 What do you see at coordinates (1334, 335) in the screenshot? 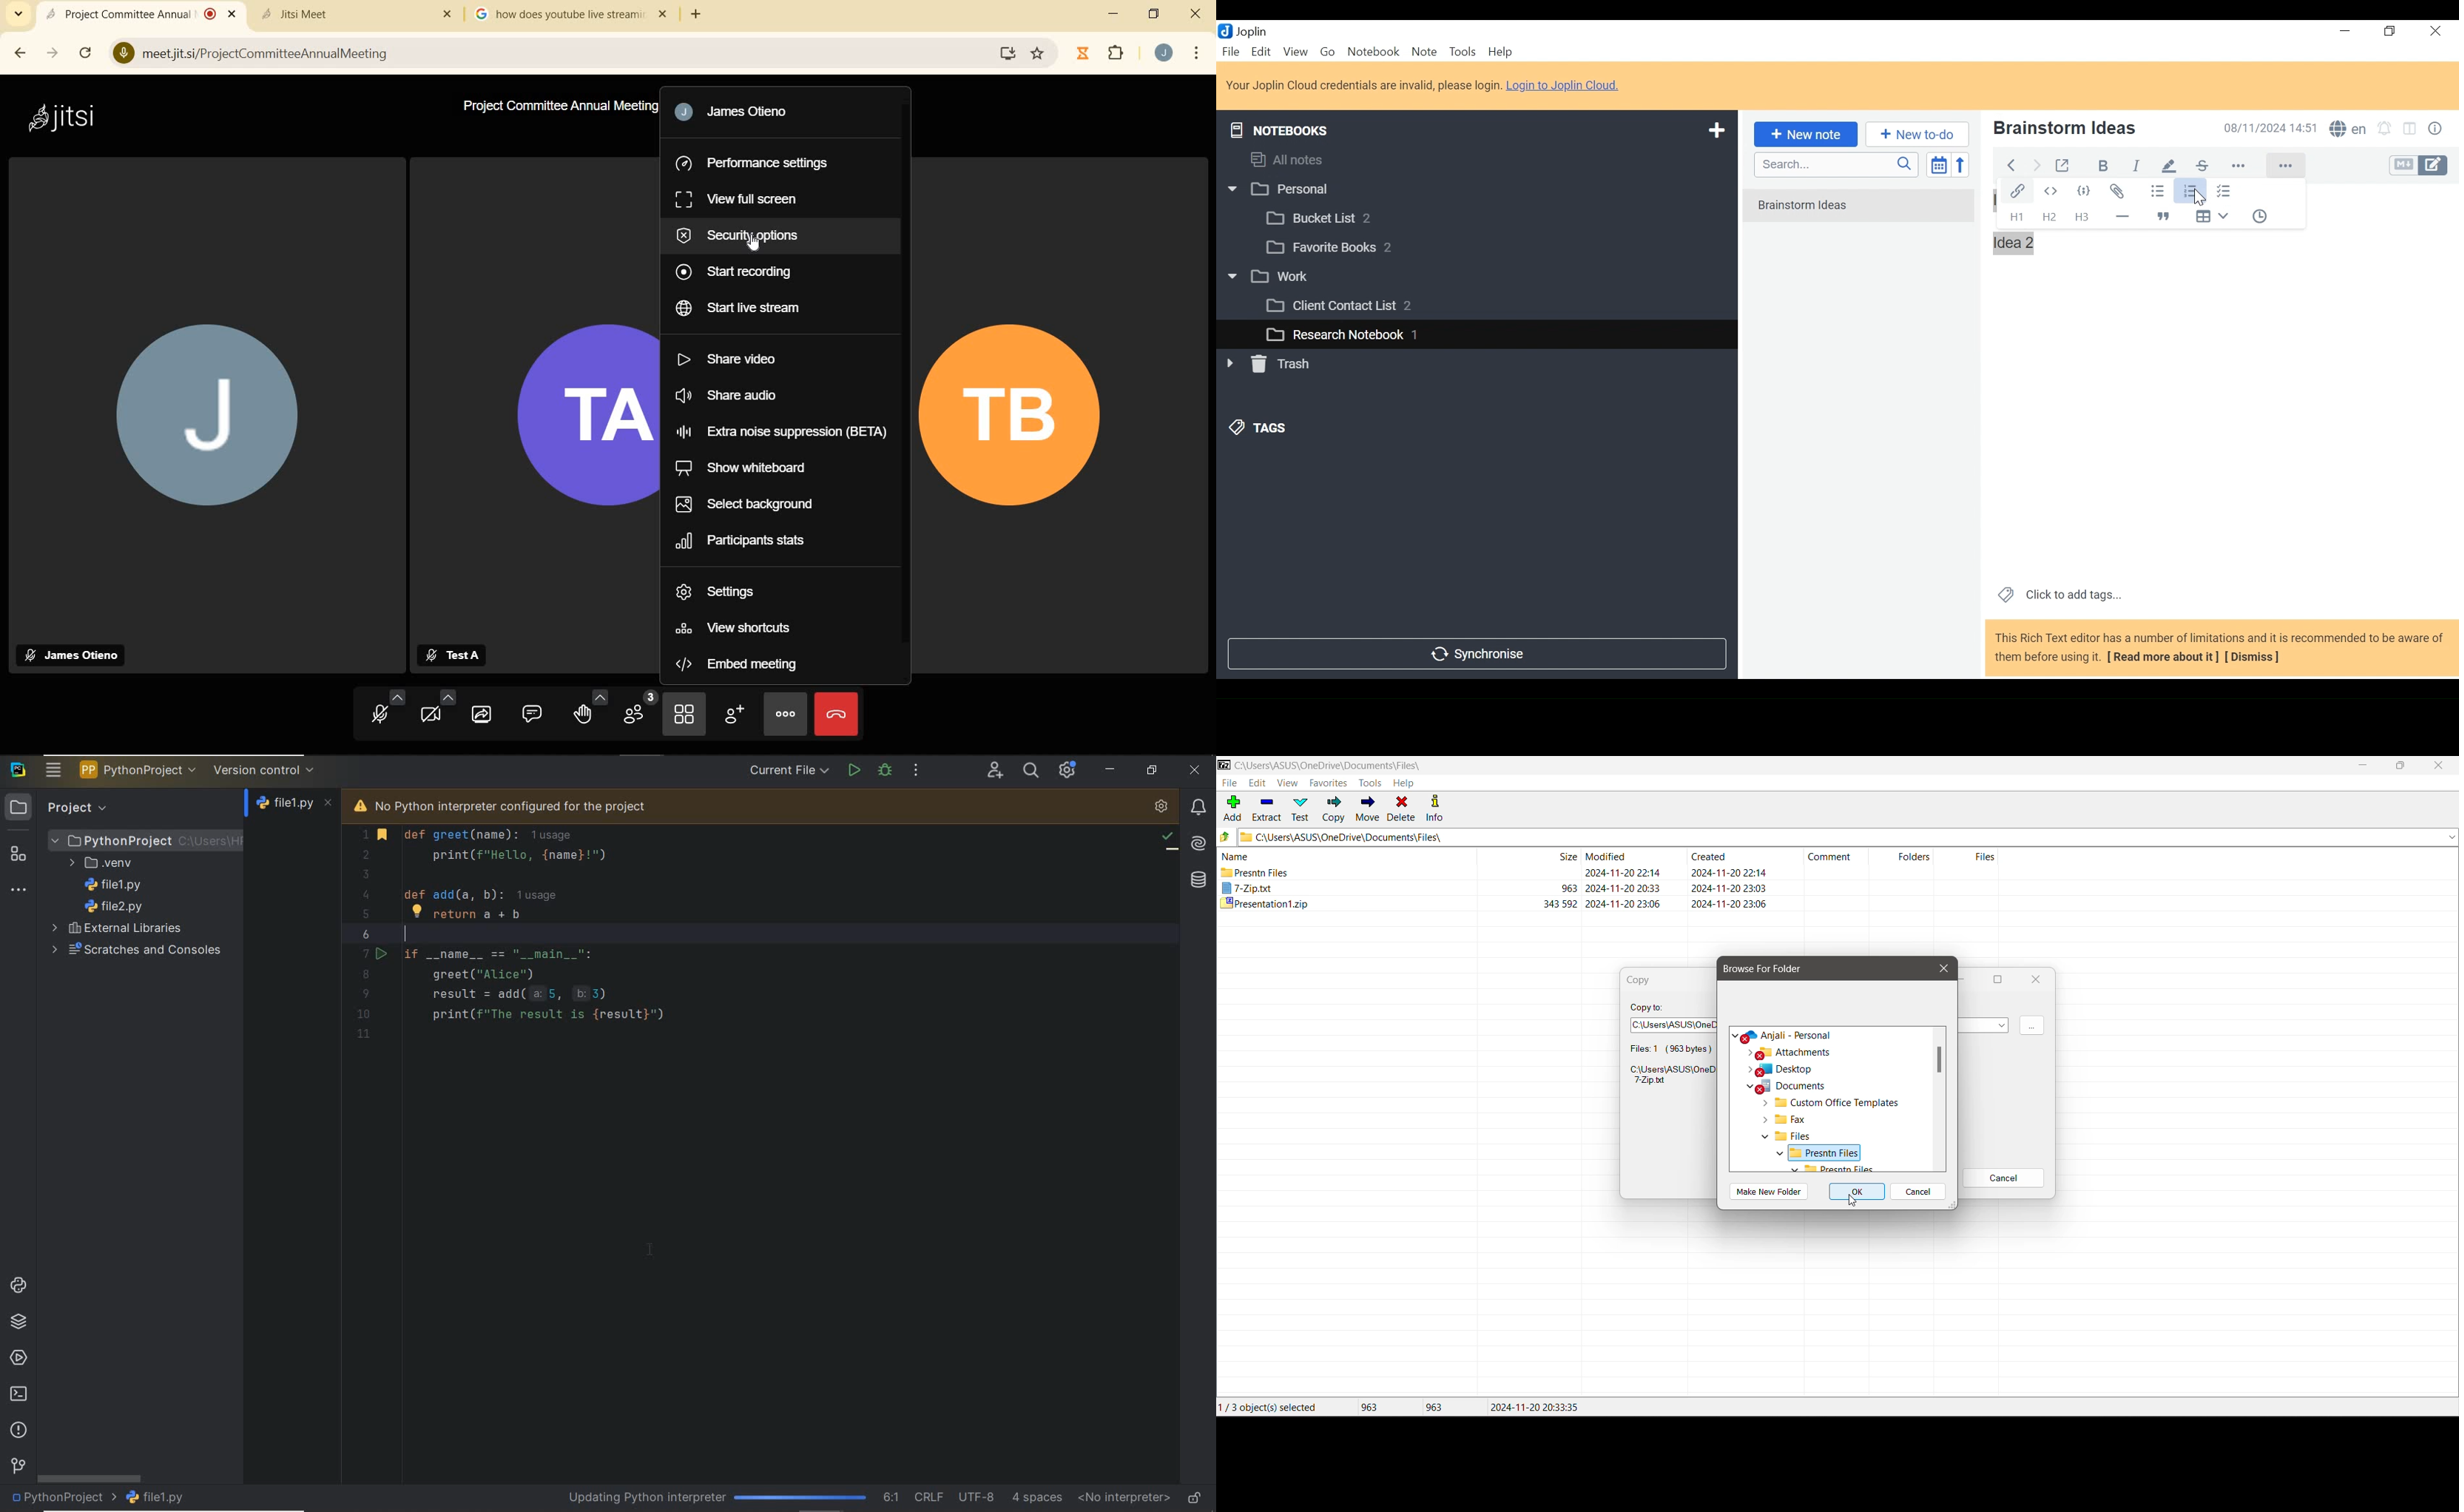
I see `L_] Research Notebook` at bounding box center [1334, 335].